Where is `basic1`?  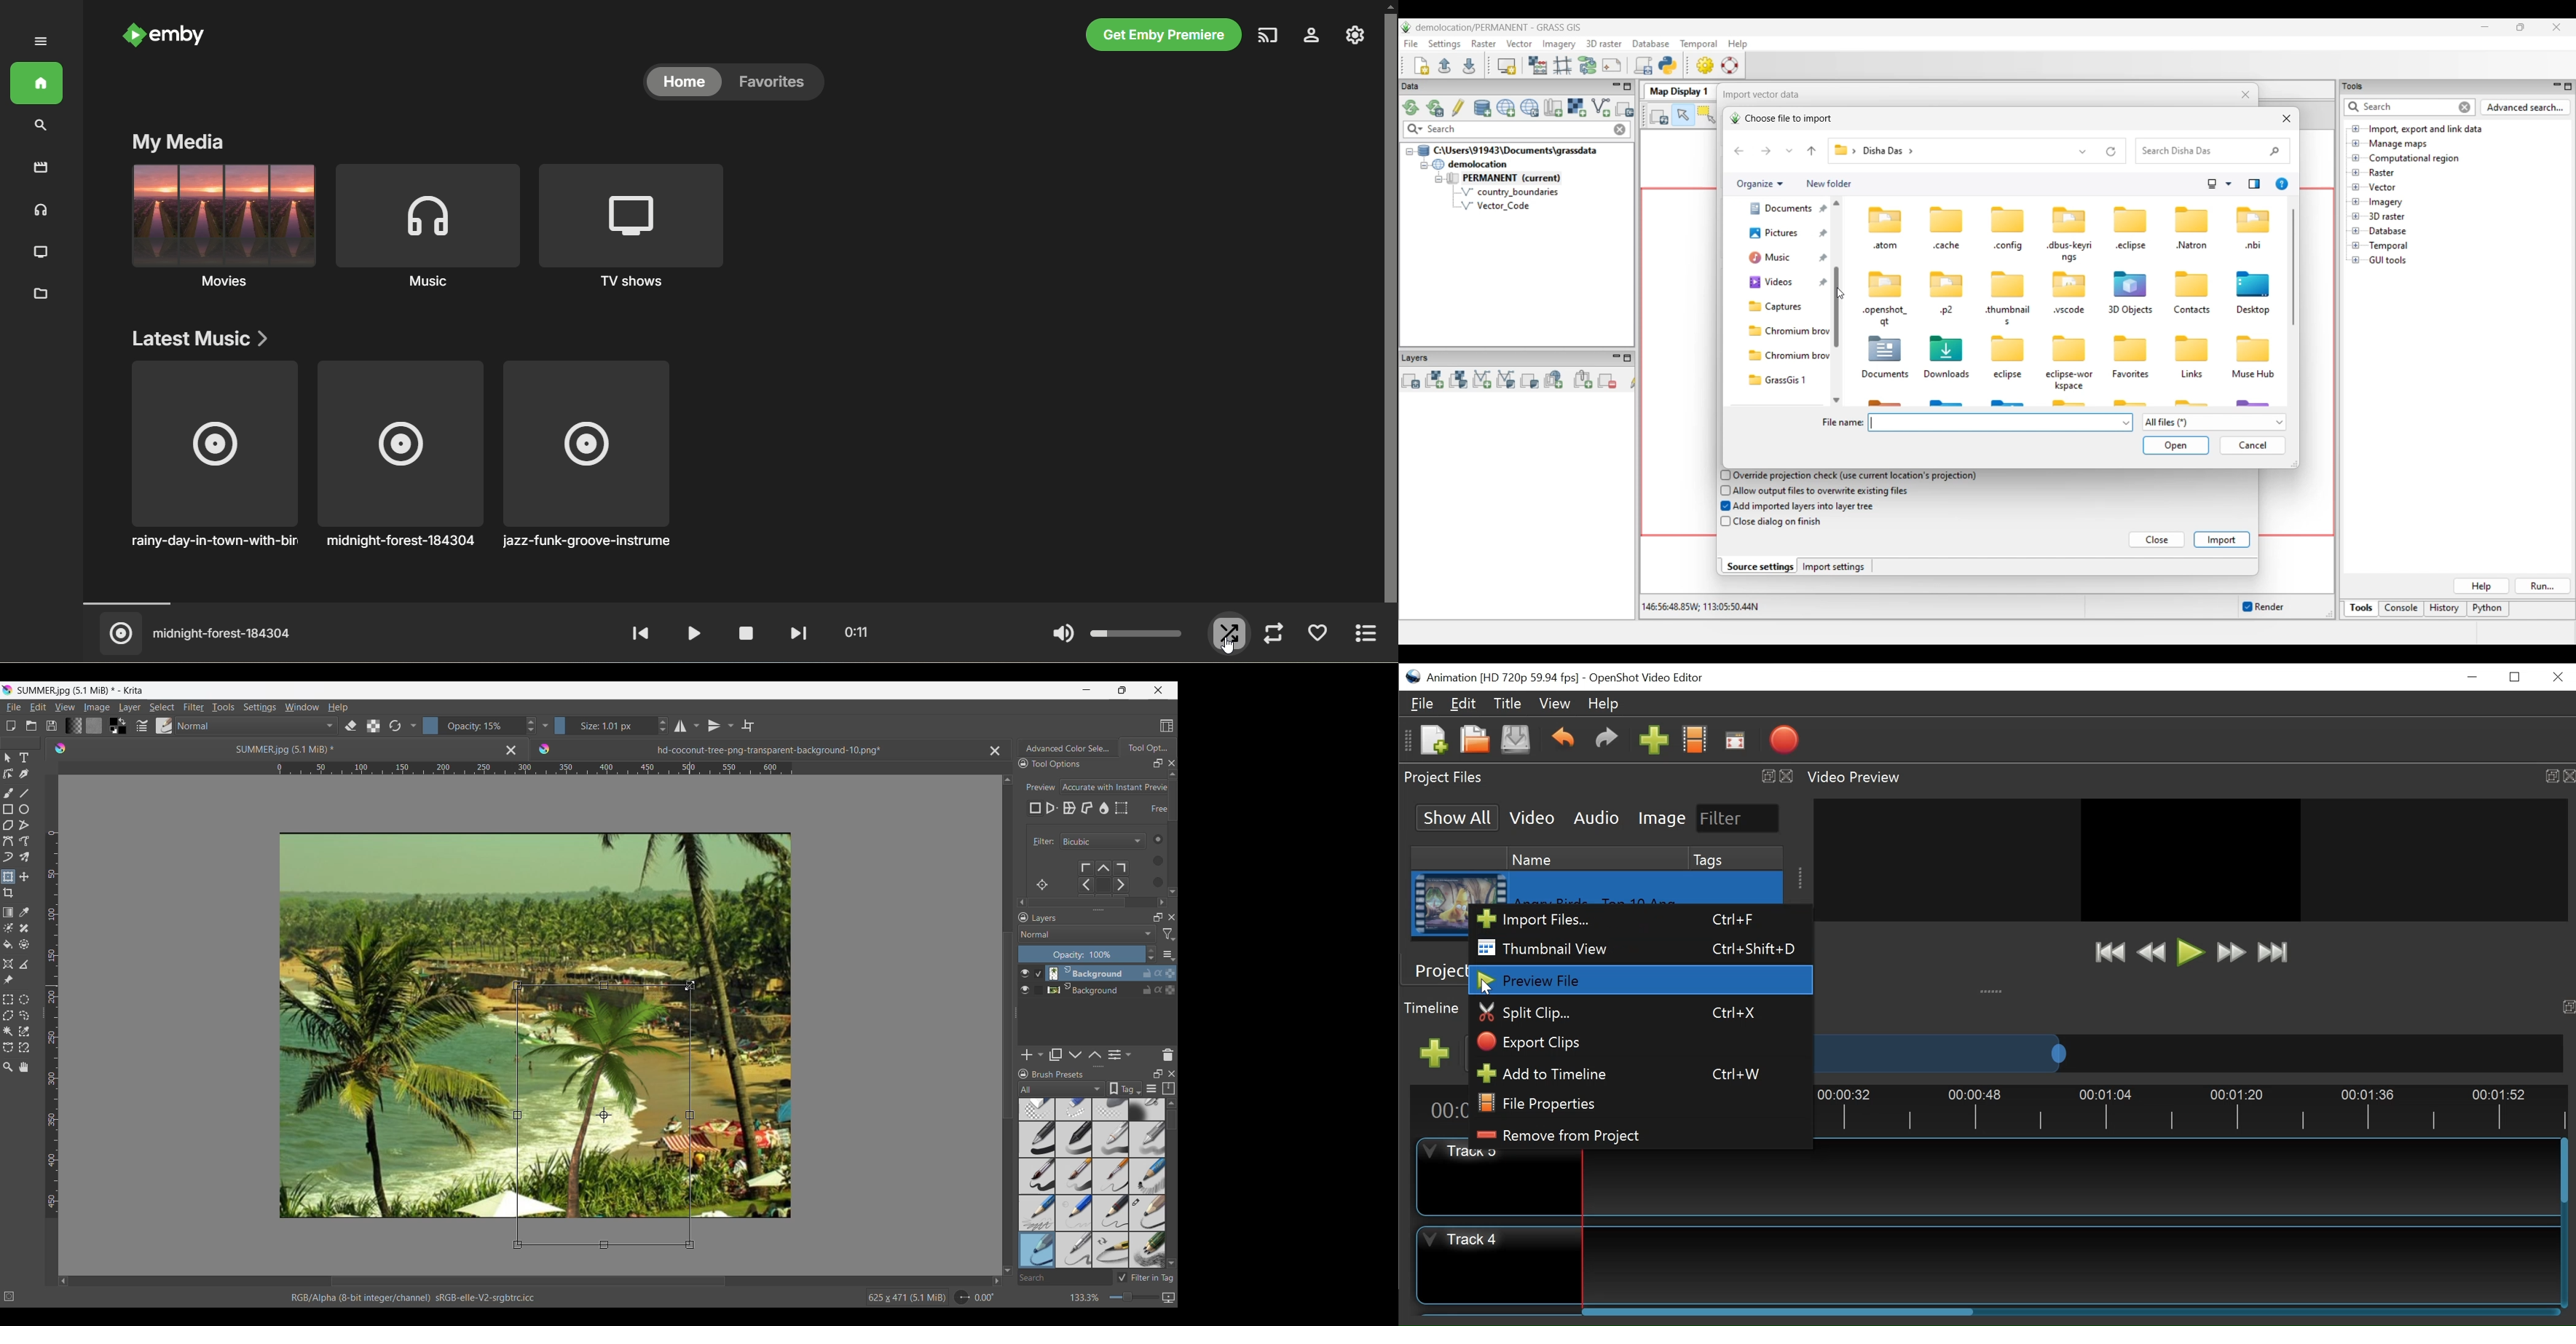 basic1 is located at coordinates (1036, 1139).